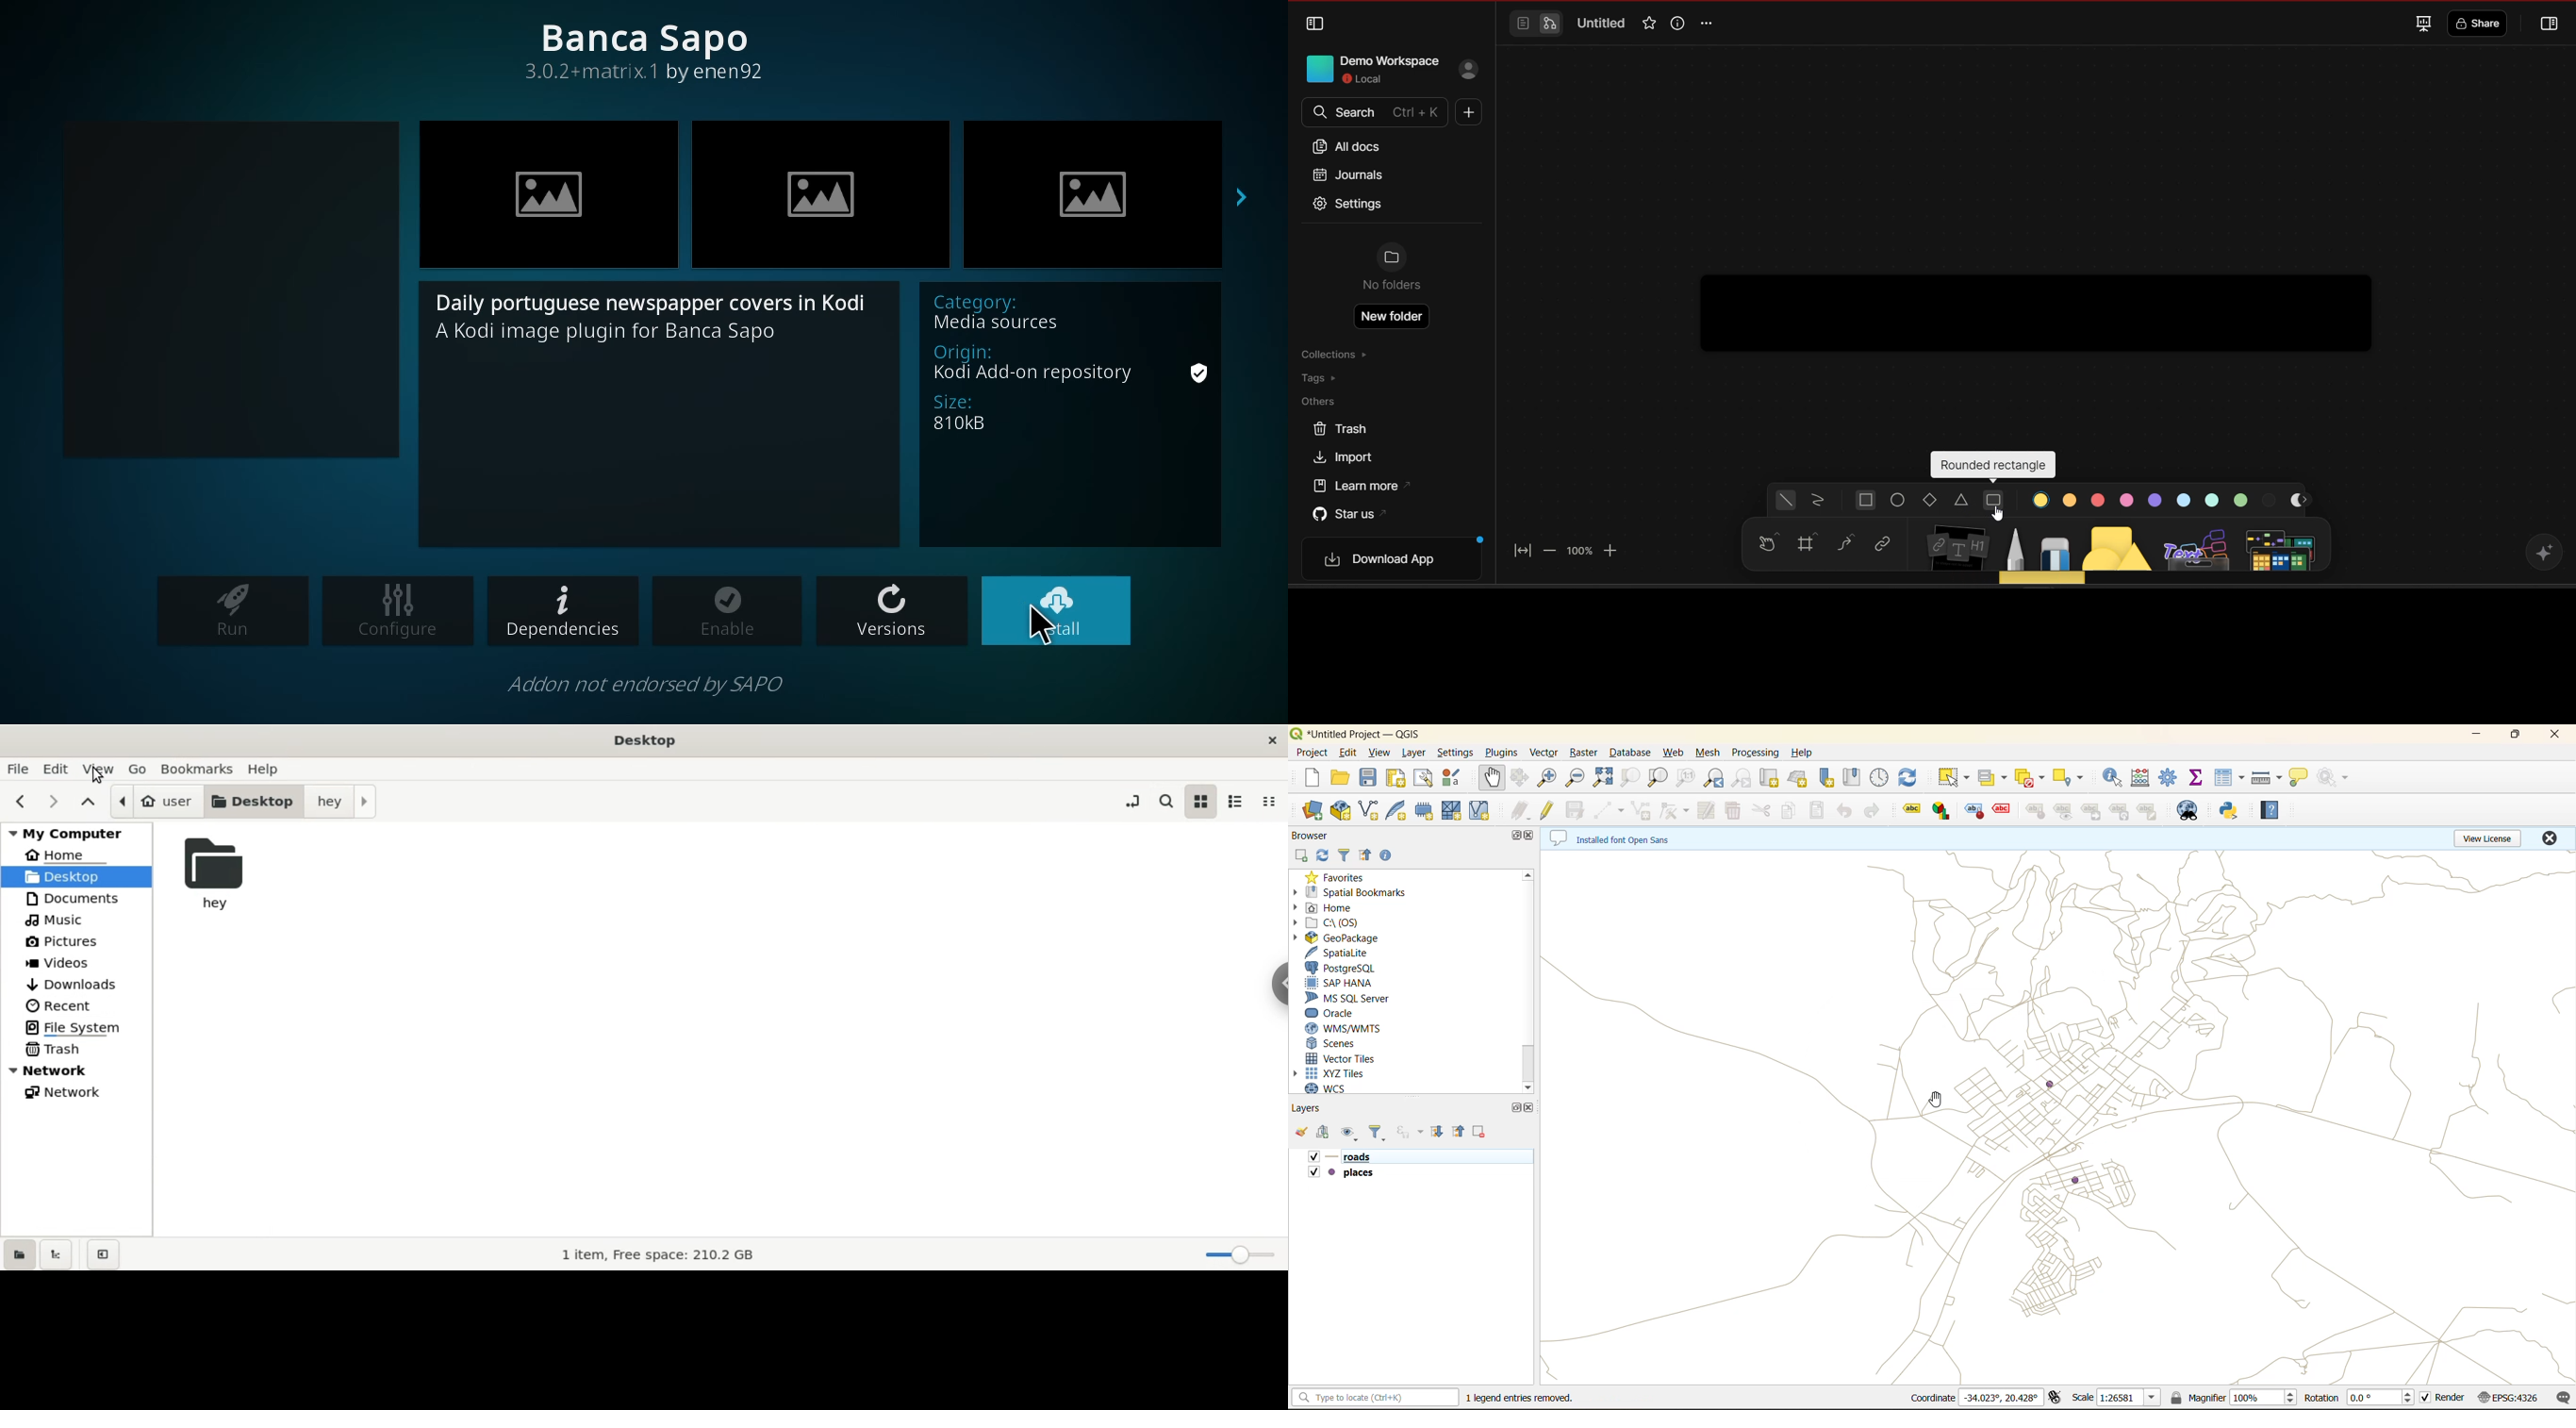 Image resolution: width=2576 pixels, height=1428 pixels. I want to click on frame, so click(1812, 544).